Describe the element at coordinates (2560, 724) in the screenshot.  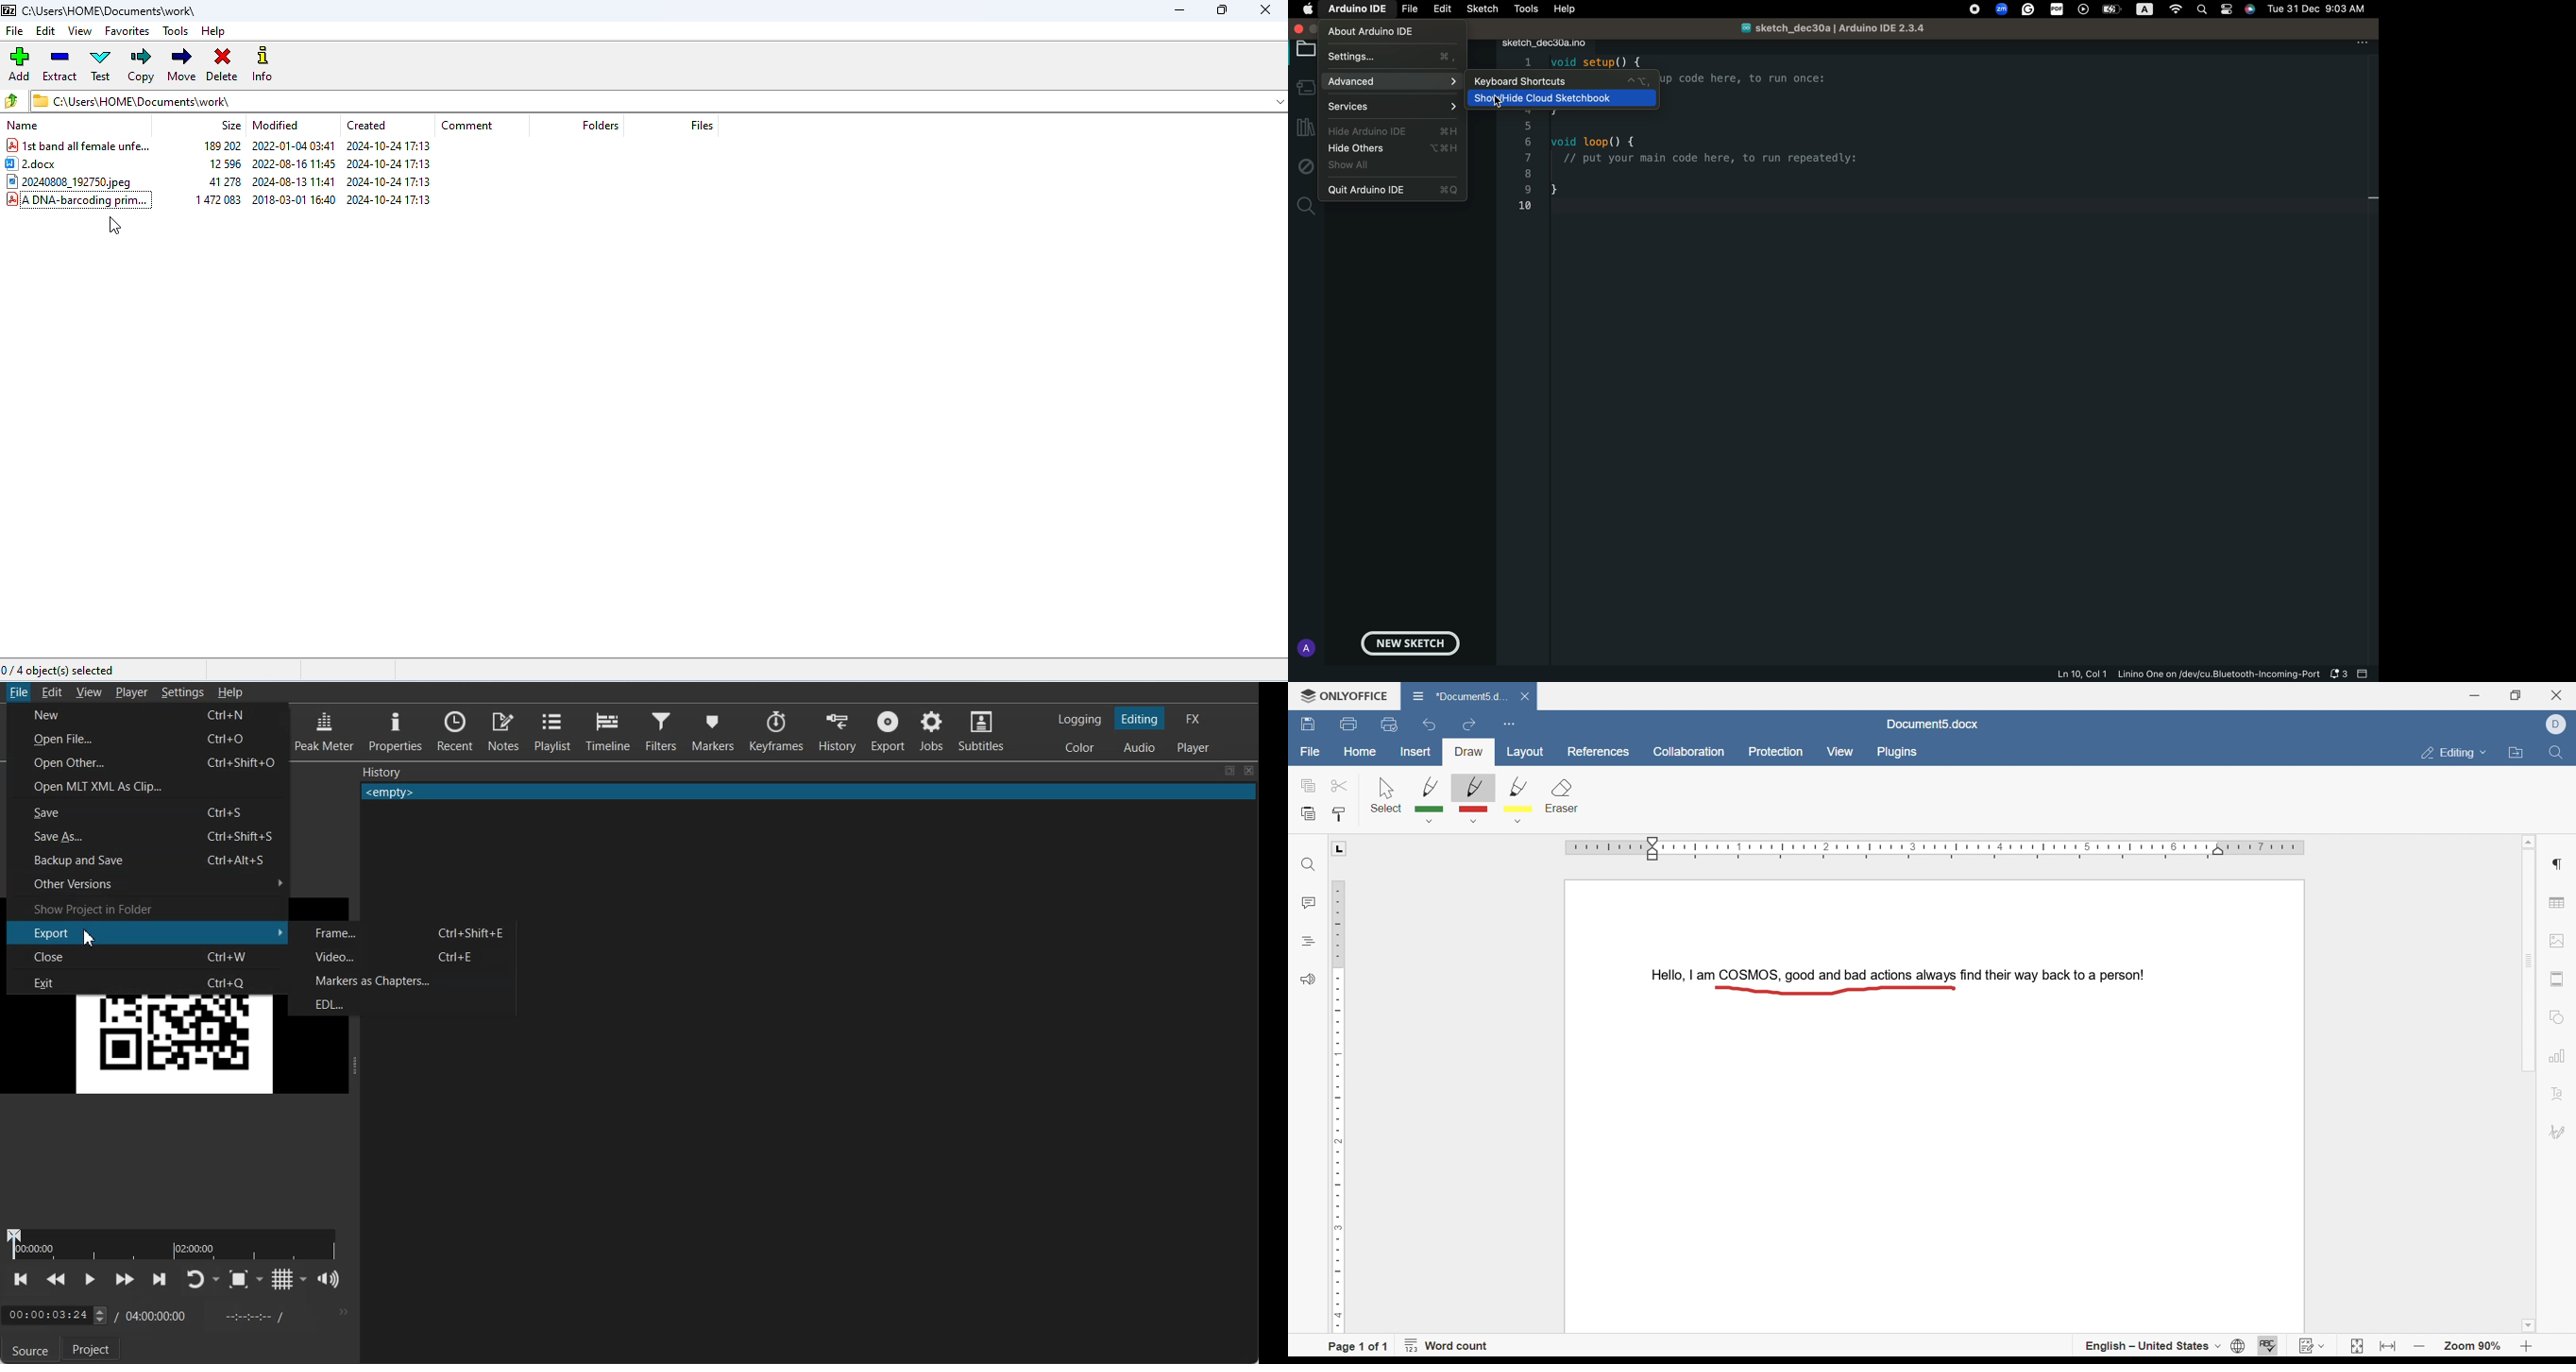
I see `Account` at that location.